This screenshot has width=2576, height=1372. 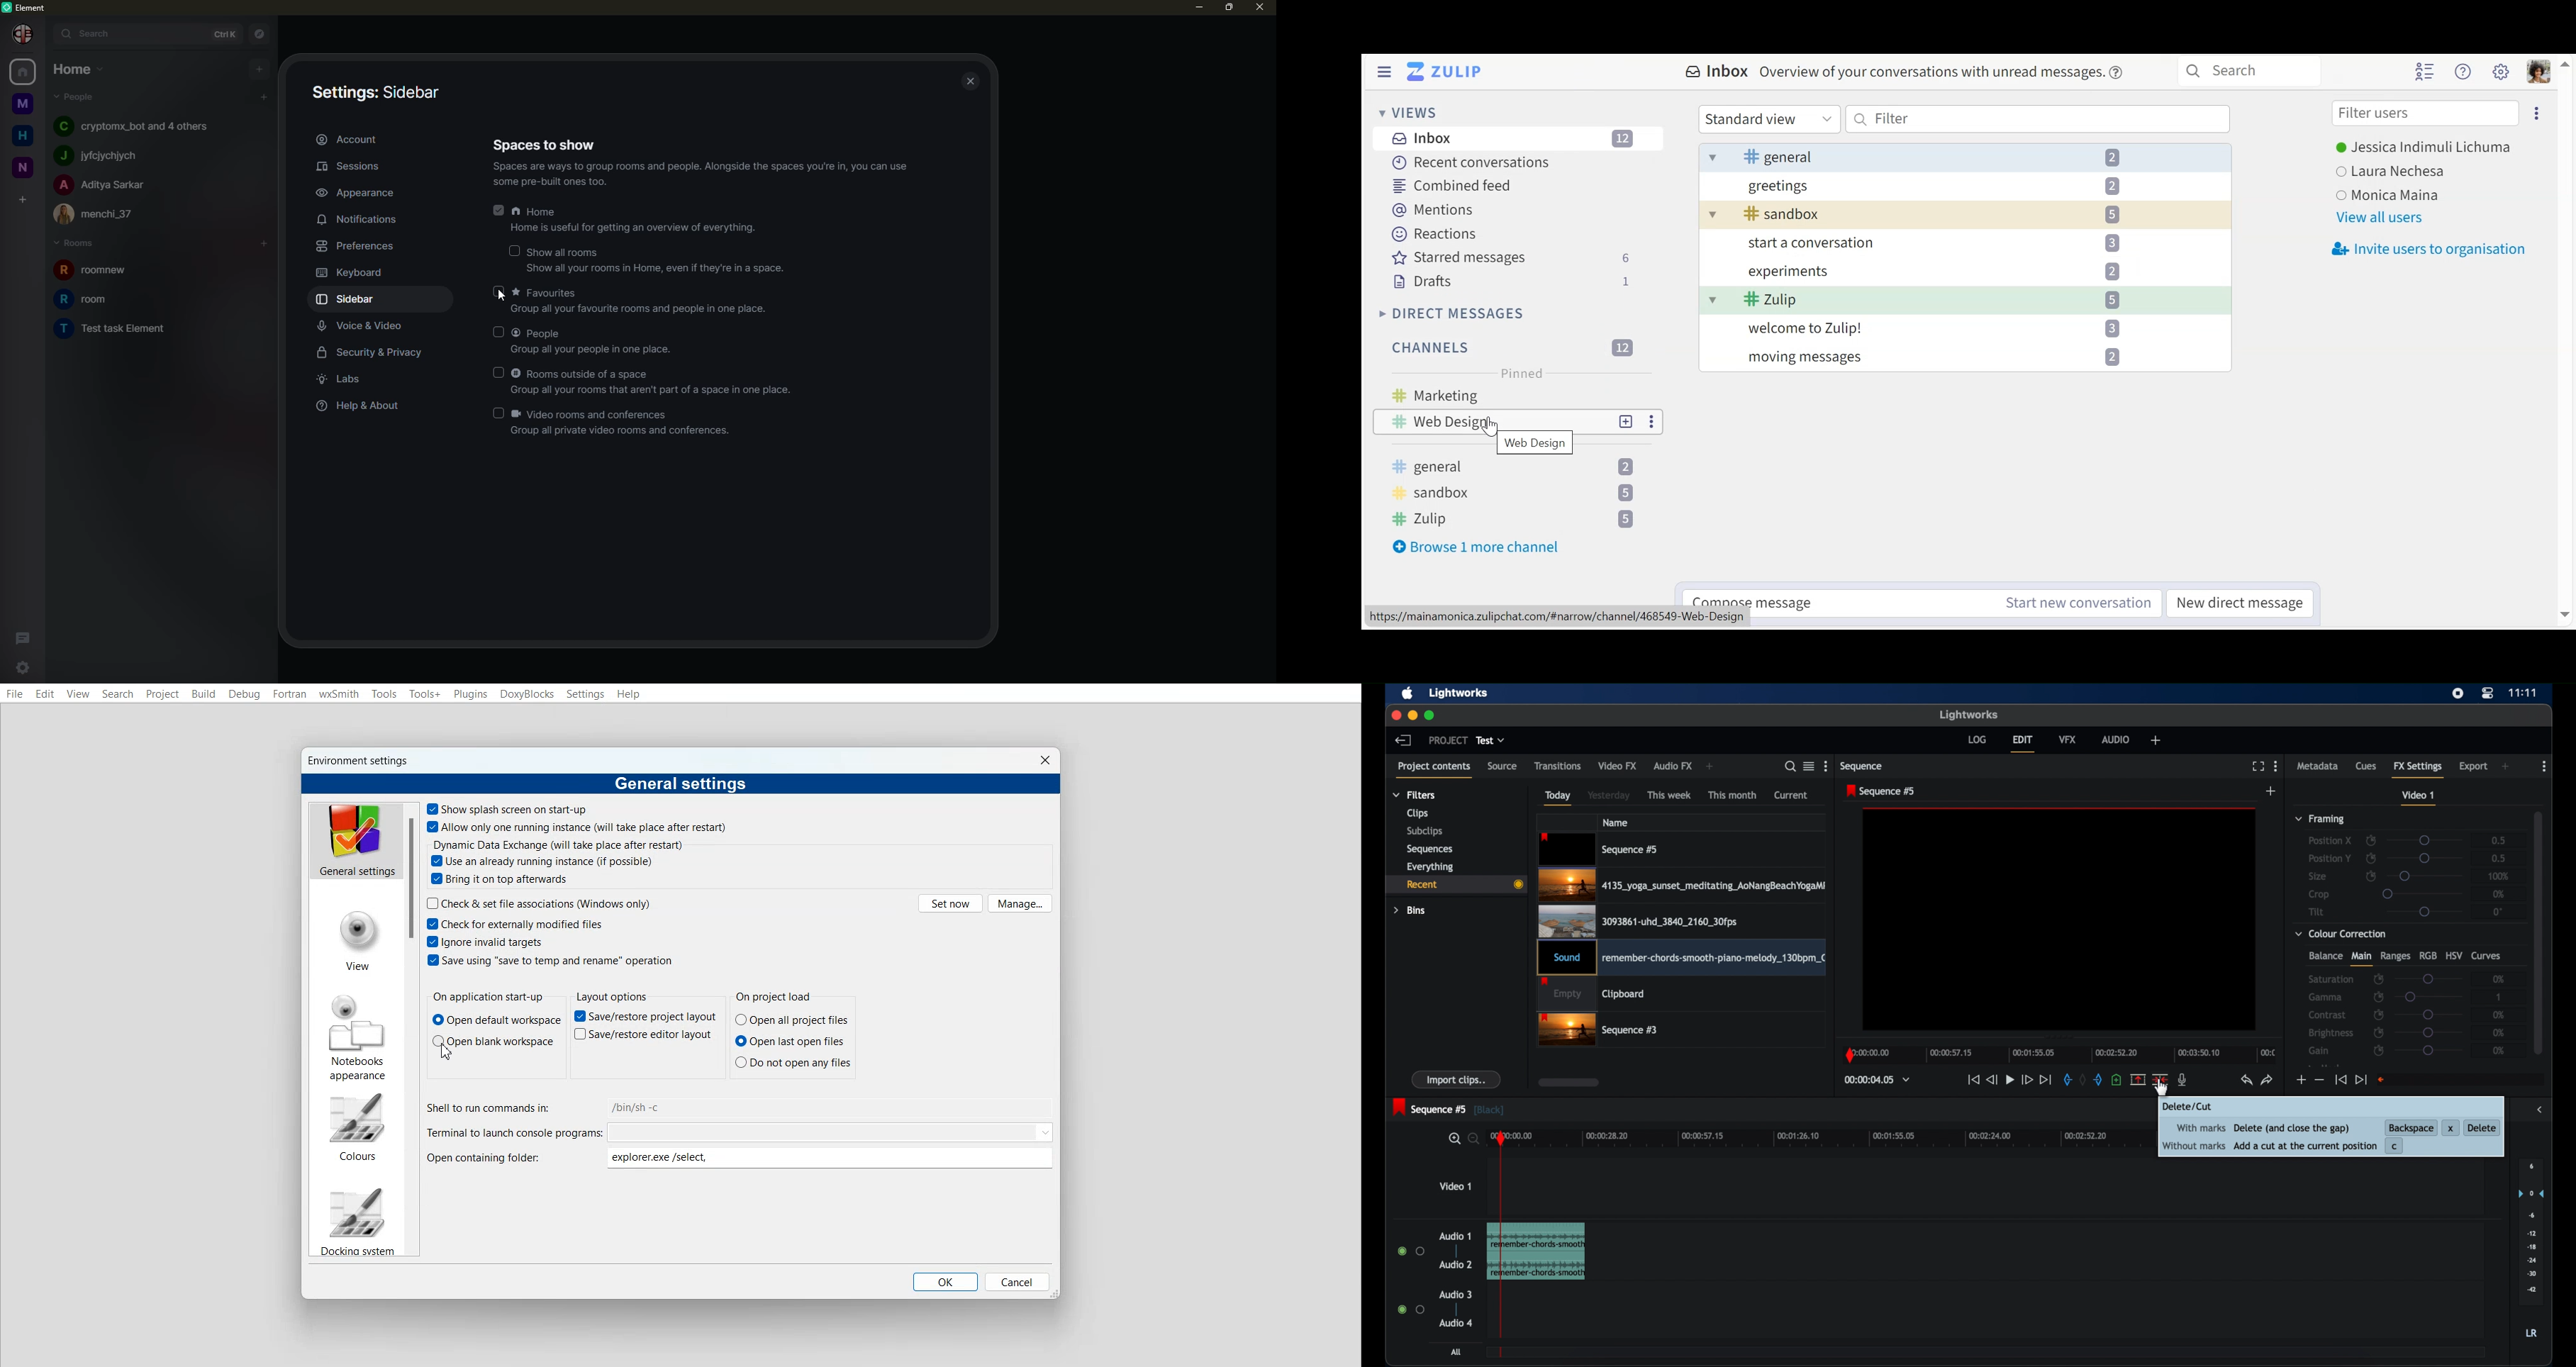 What do you see at coordinates (703, 176) in the screenshot?
I see `info` at bounding box center [703, 176].